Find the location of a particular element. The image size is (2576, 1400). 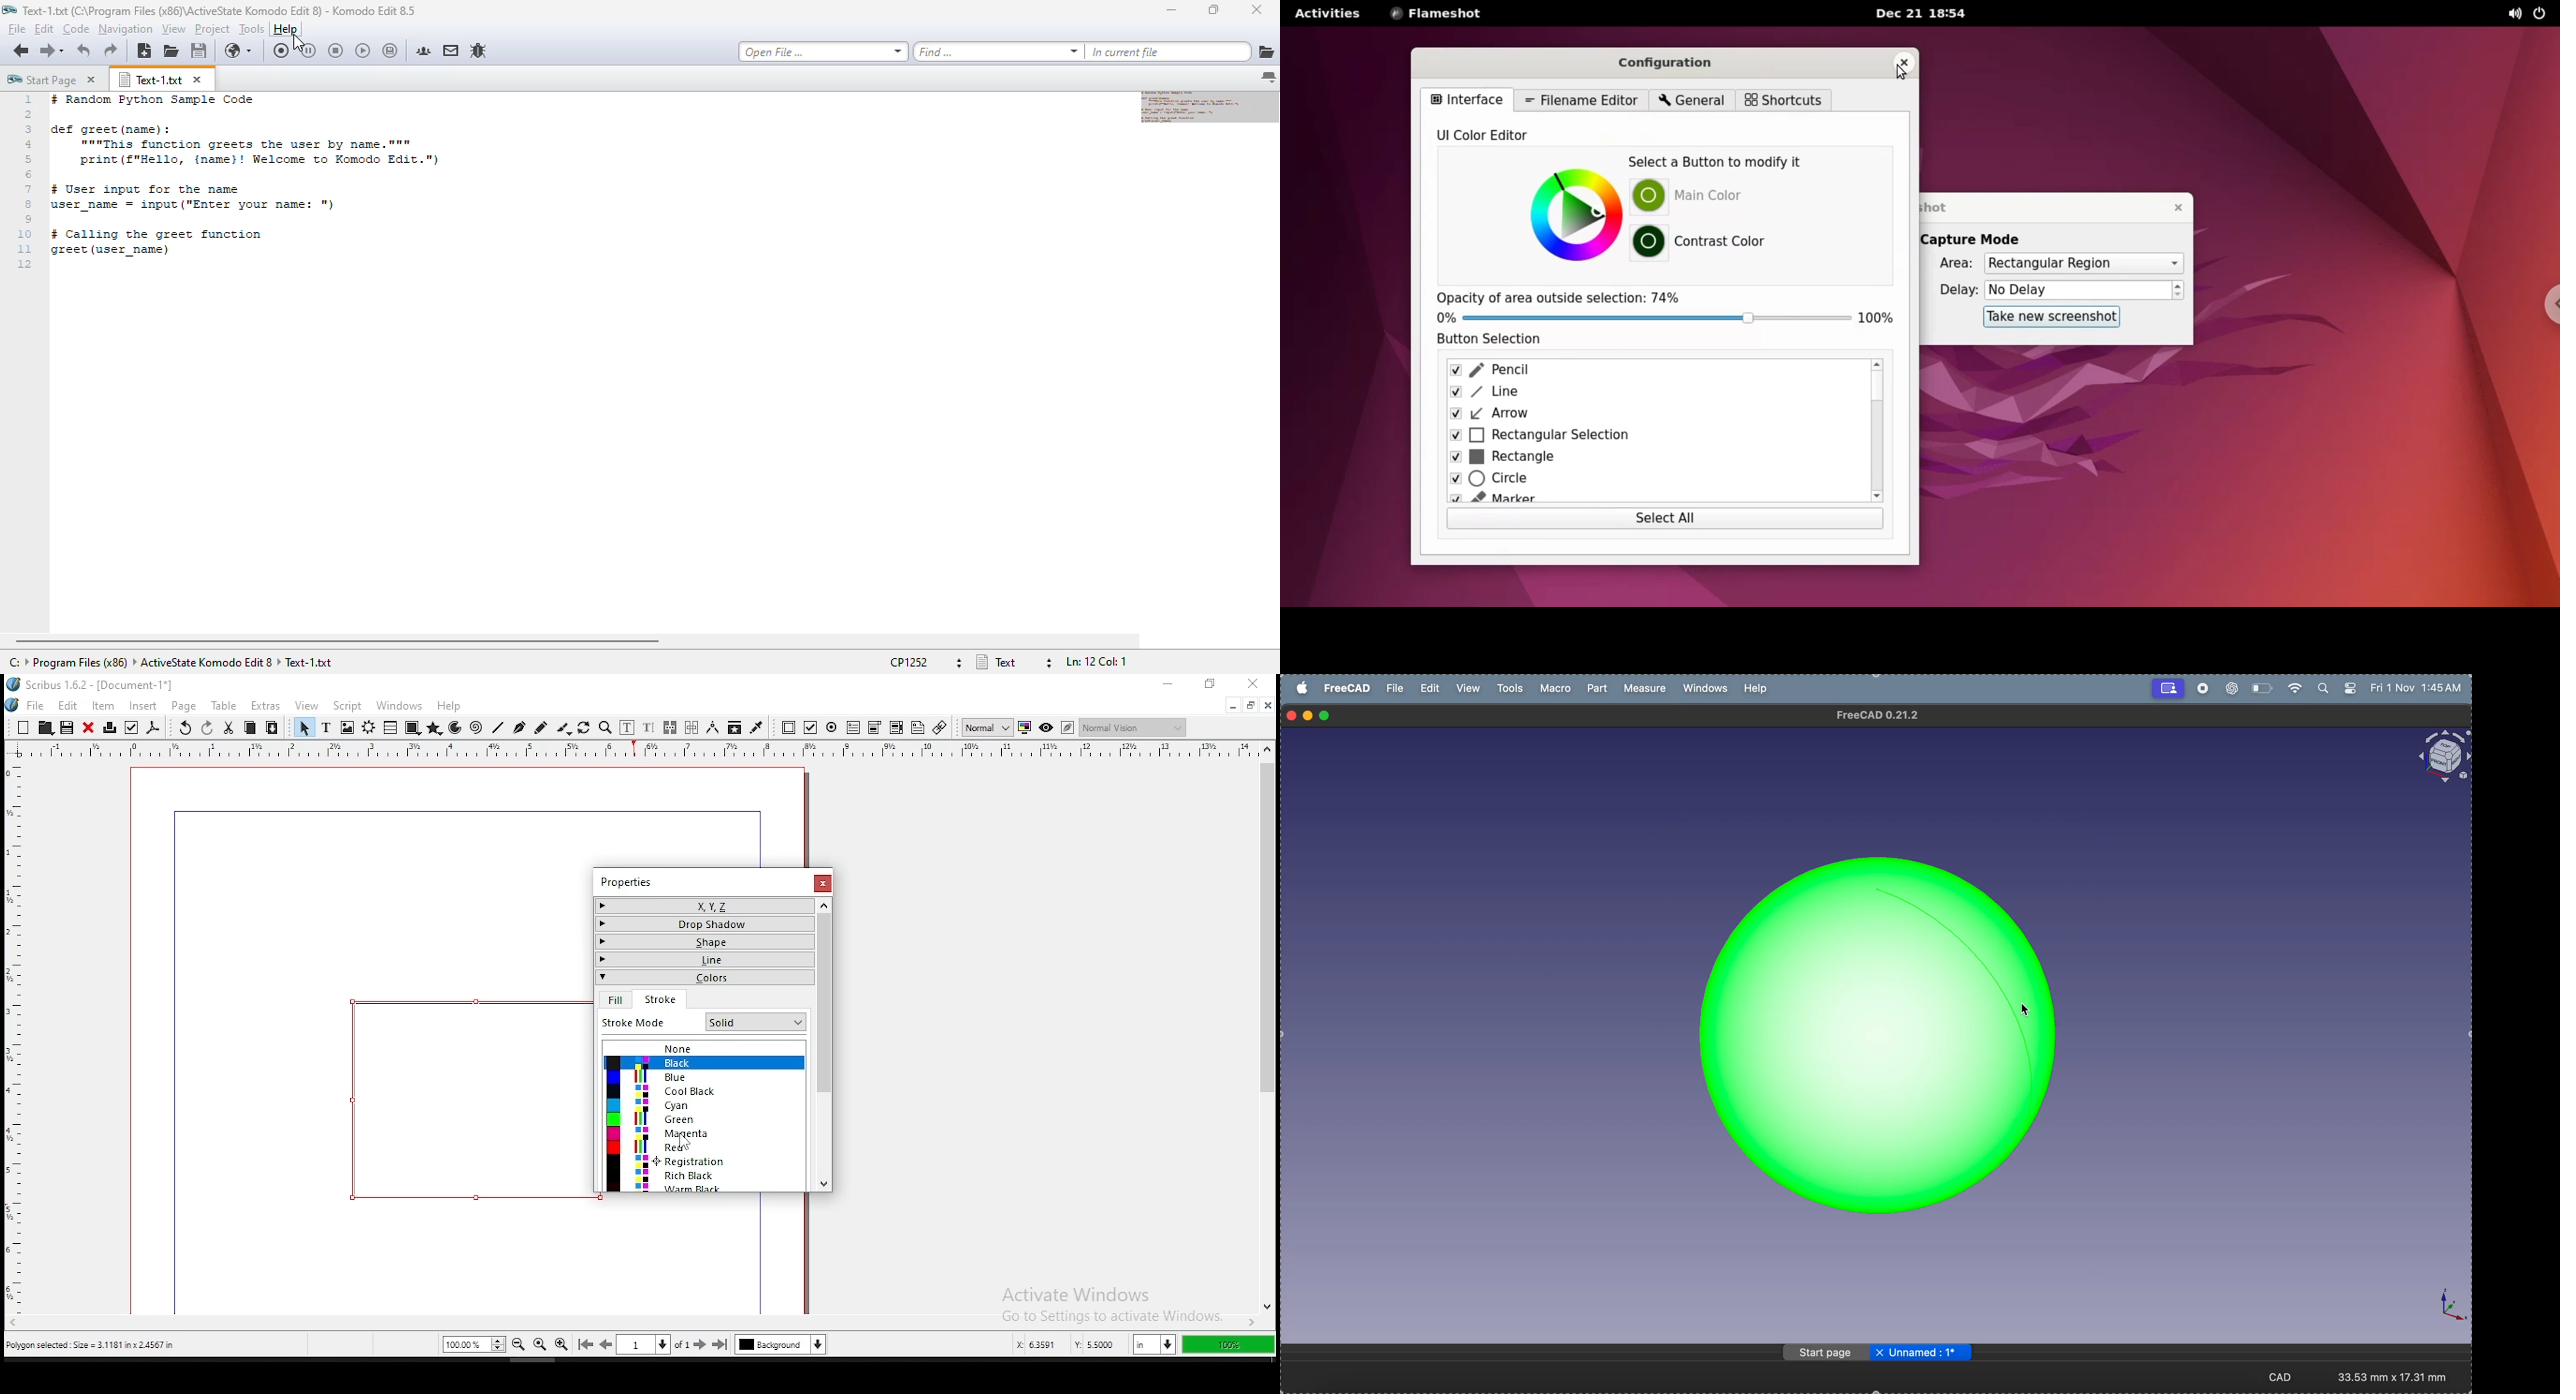

minimize is located at coordinates (1308, 715).